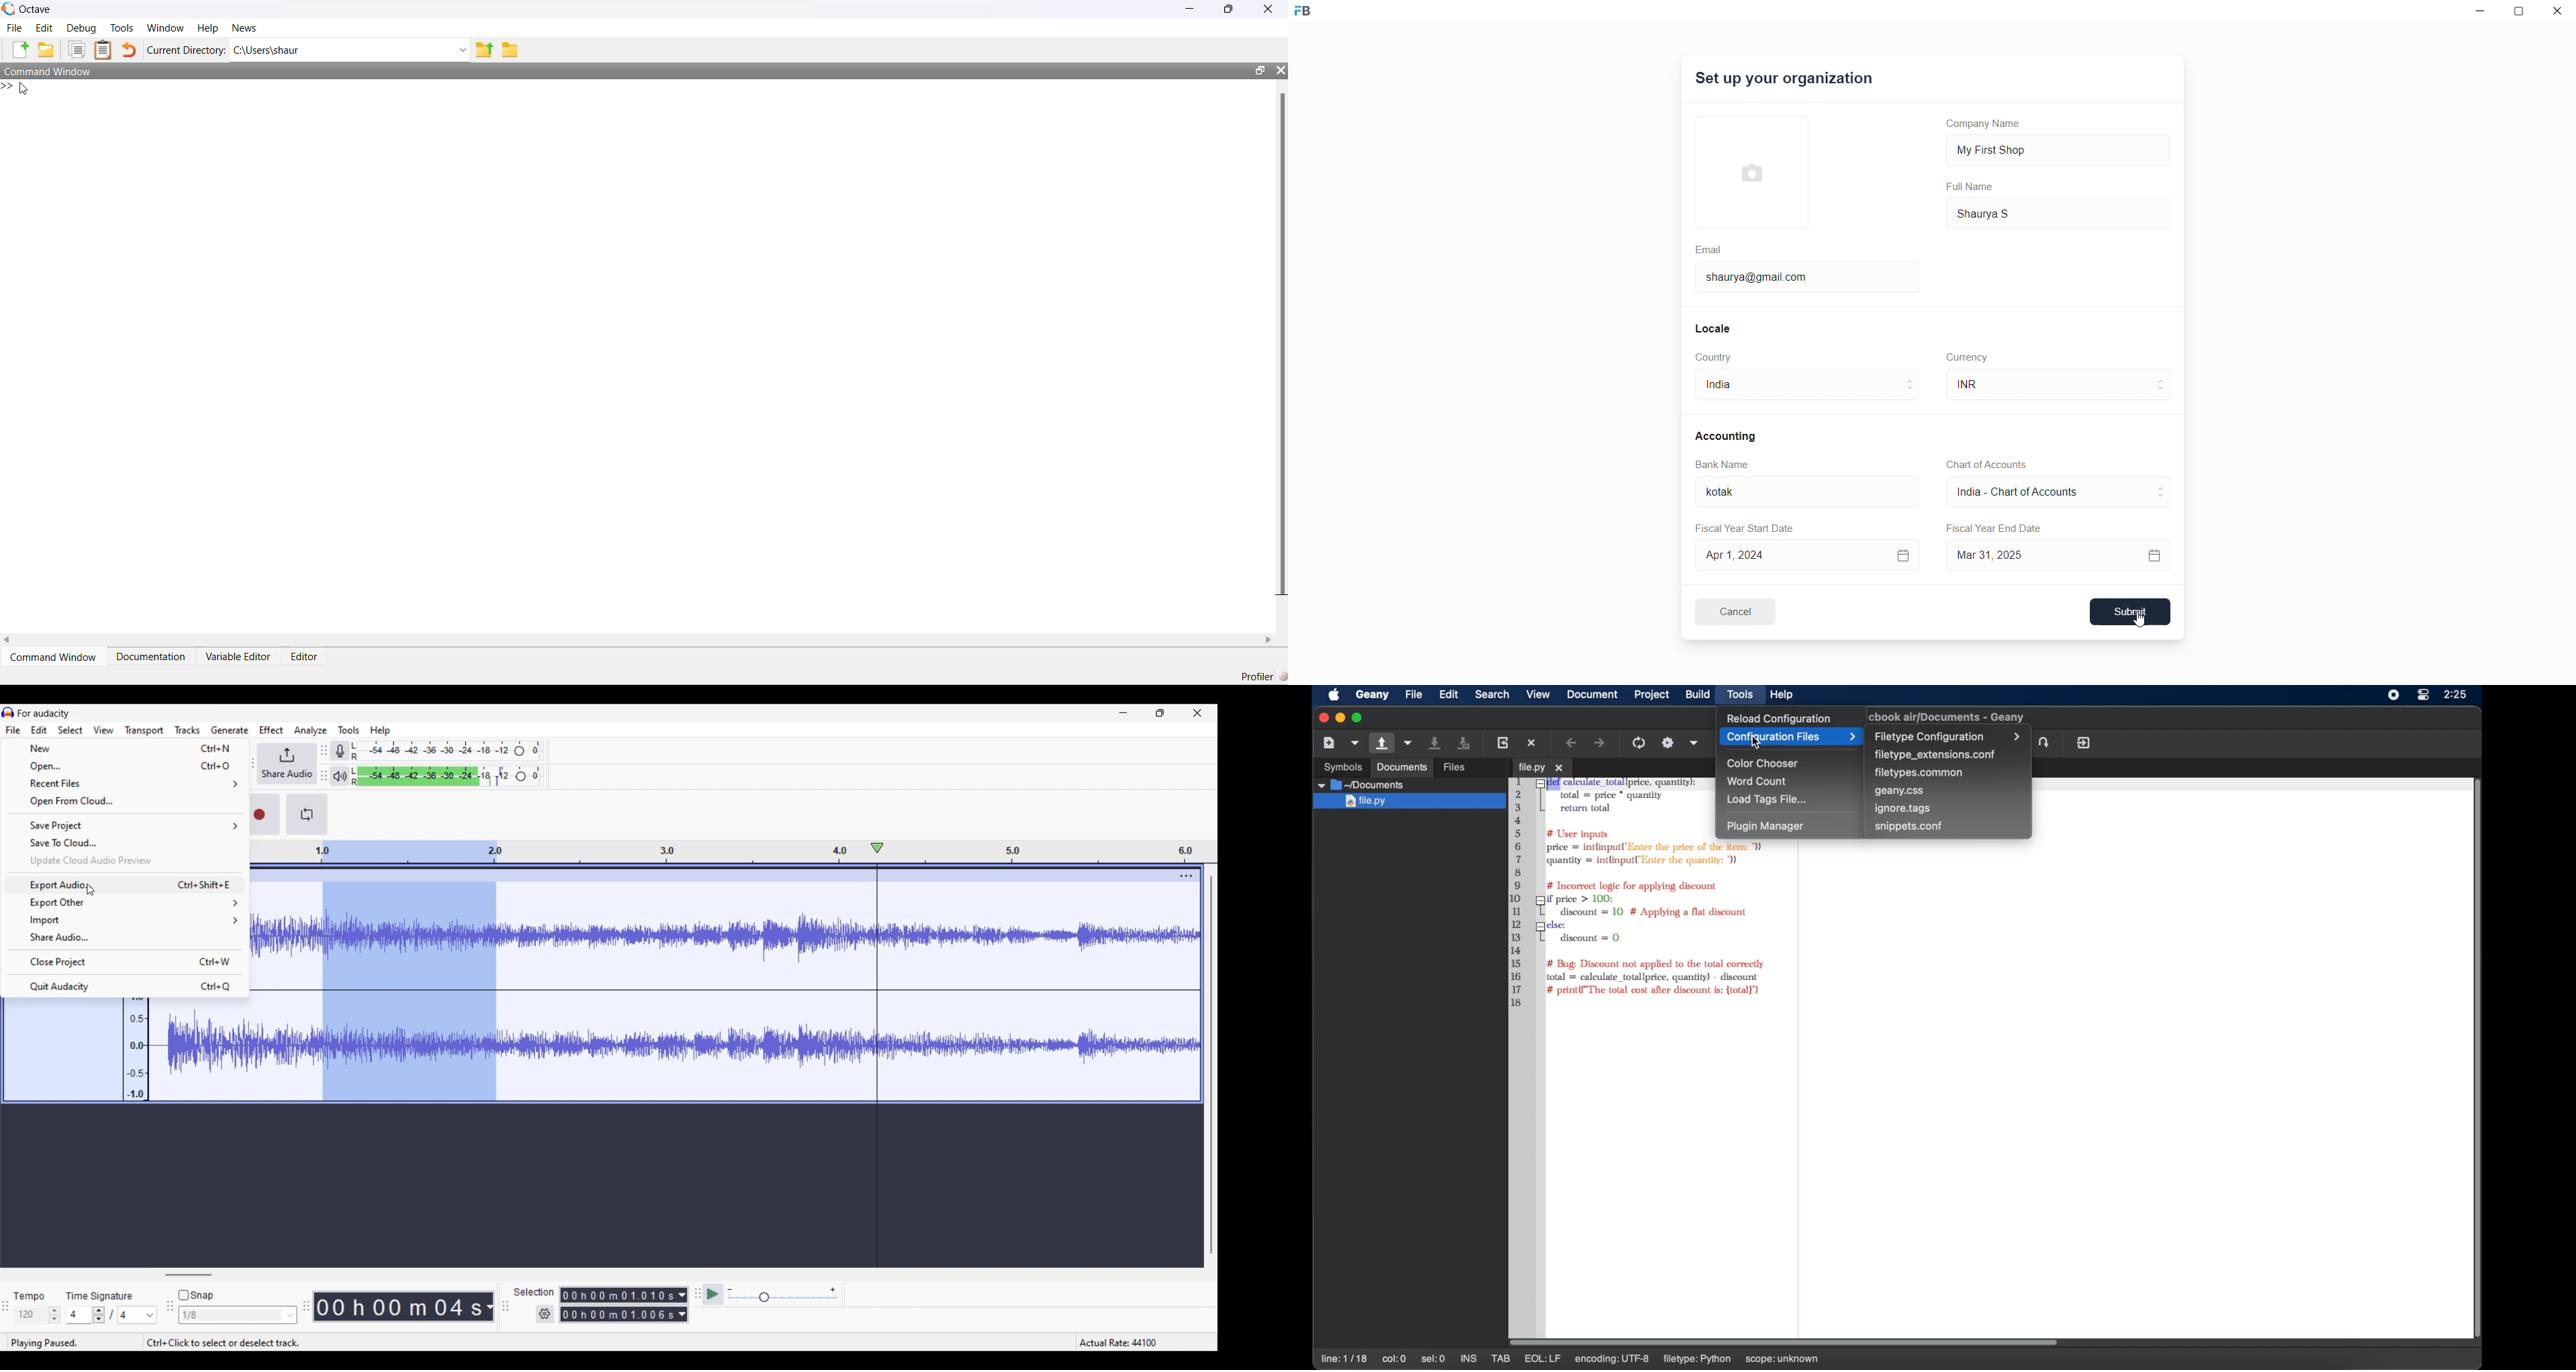  What do you see at coordinates (124, 784) in the screenshot?
I see `Recent files` at bounding box center [124, 784].